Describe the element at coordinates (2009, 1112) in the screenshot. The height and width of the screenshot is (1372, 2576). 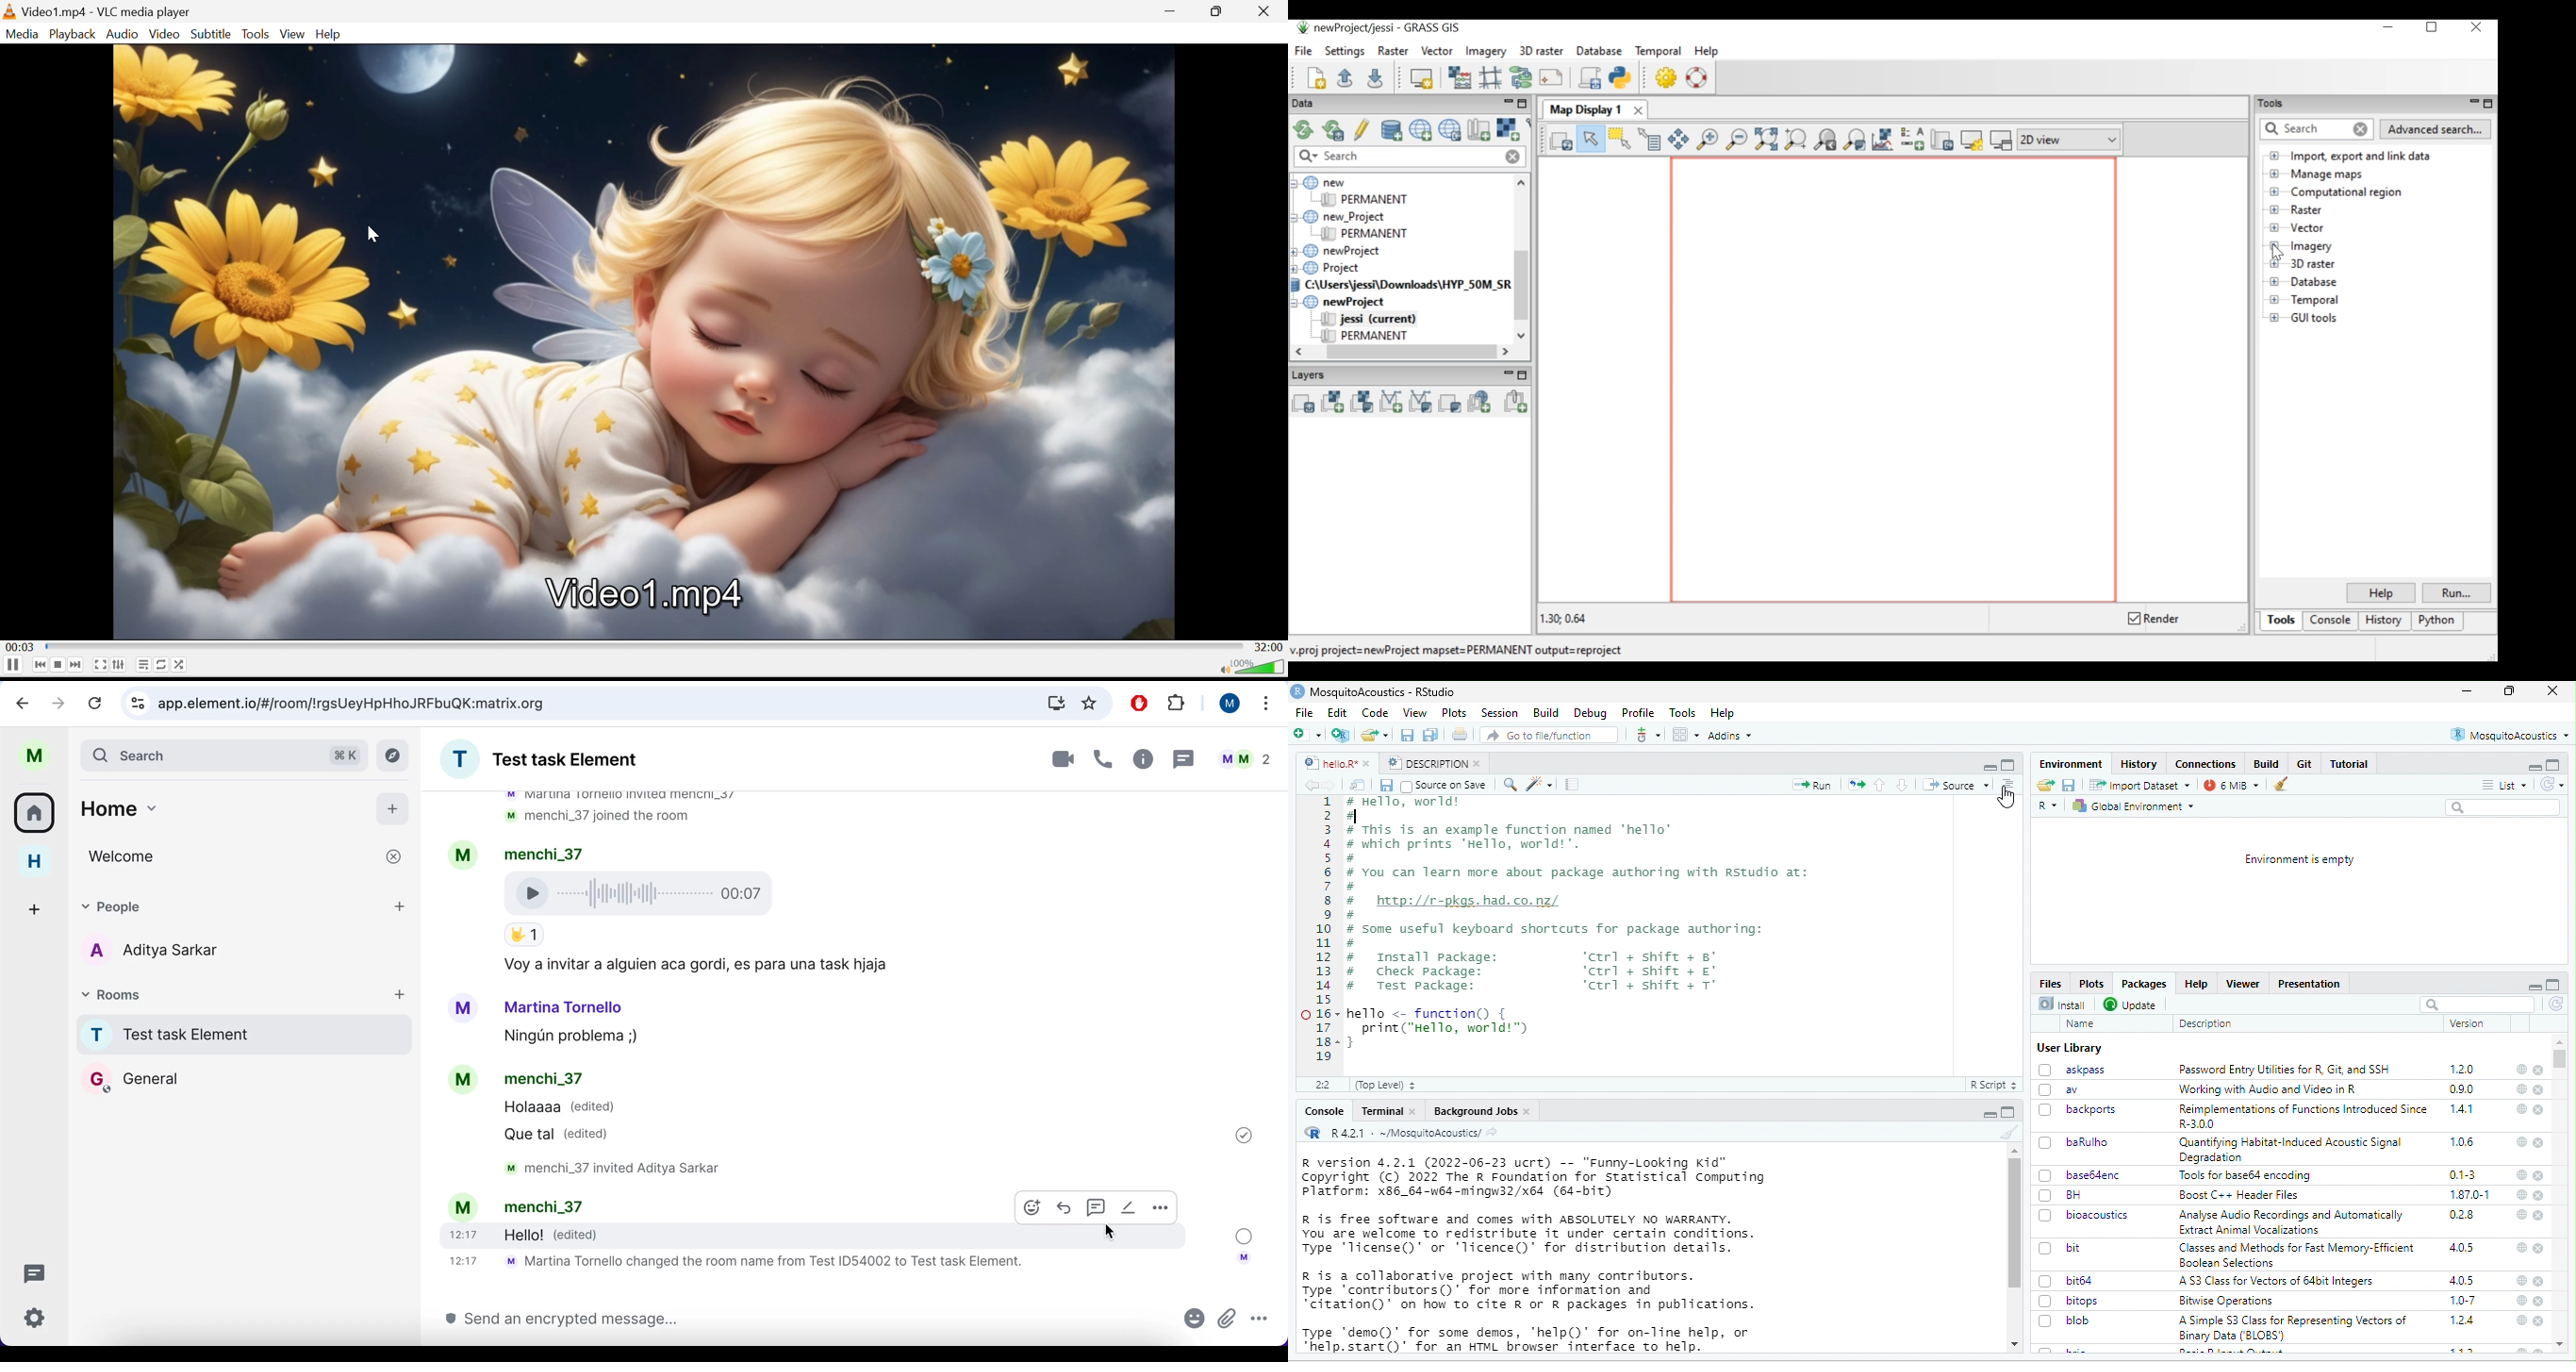
I see `full screen` at that location.